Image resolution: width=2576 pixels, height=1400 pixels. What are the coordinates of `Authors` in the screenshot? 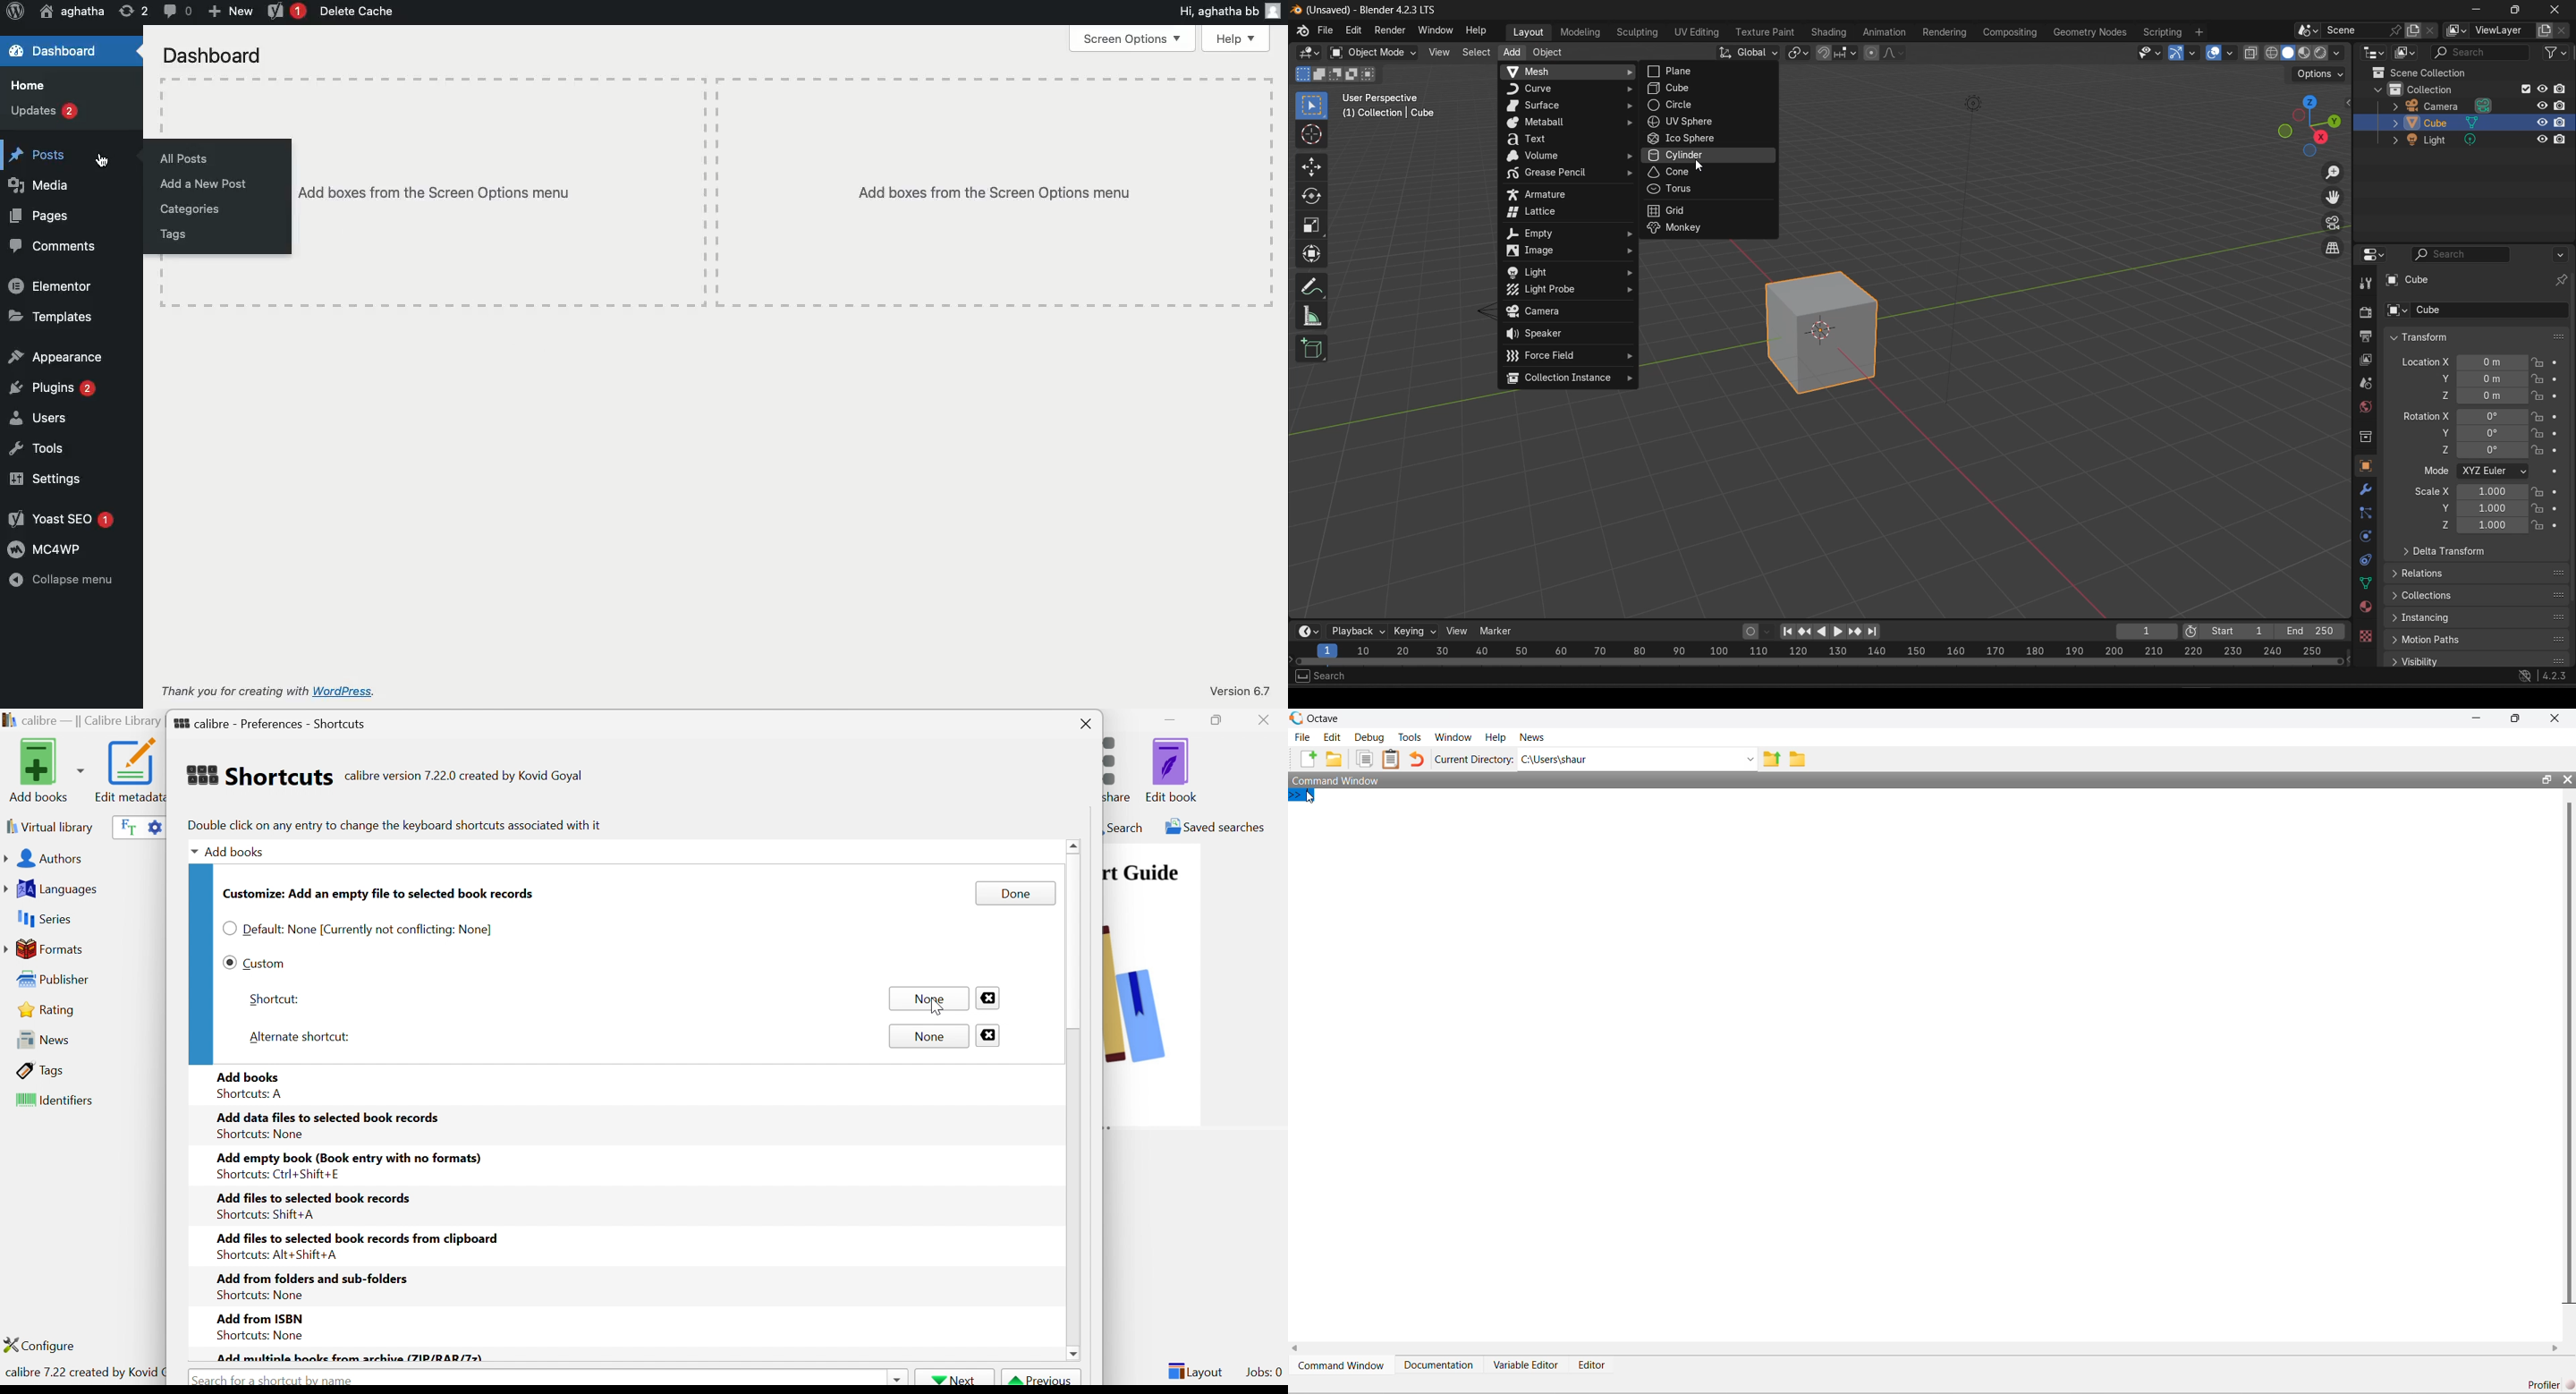 It's located at (46, 860).